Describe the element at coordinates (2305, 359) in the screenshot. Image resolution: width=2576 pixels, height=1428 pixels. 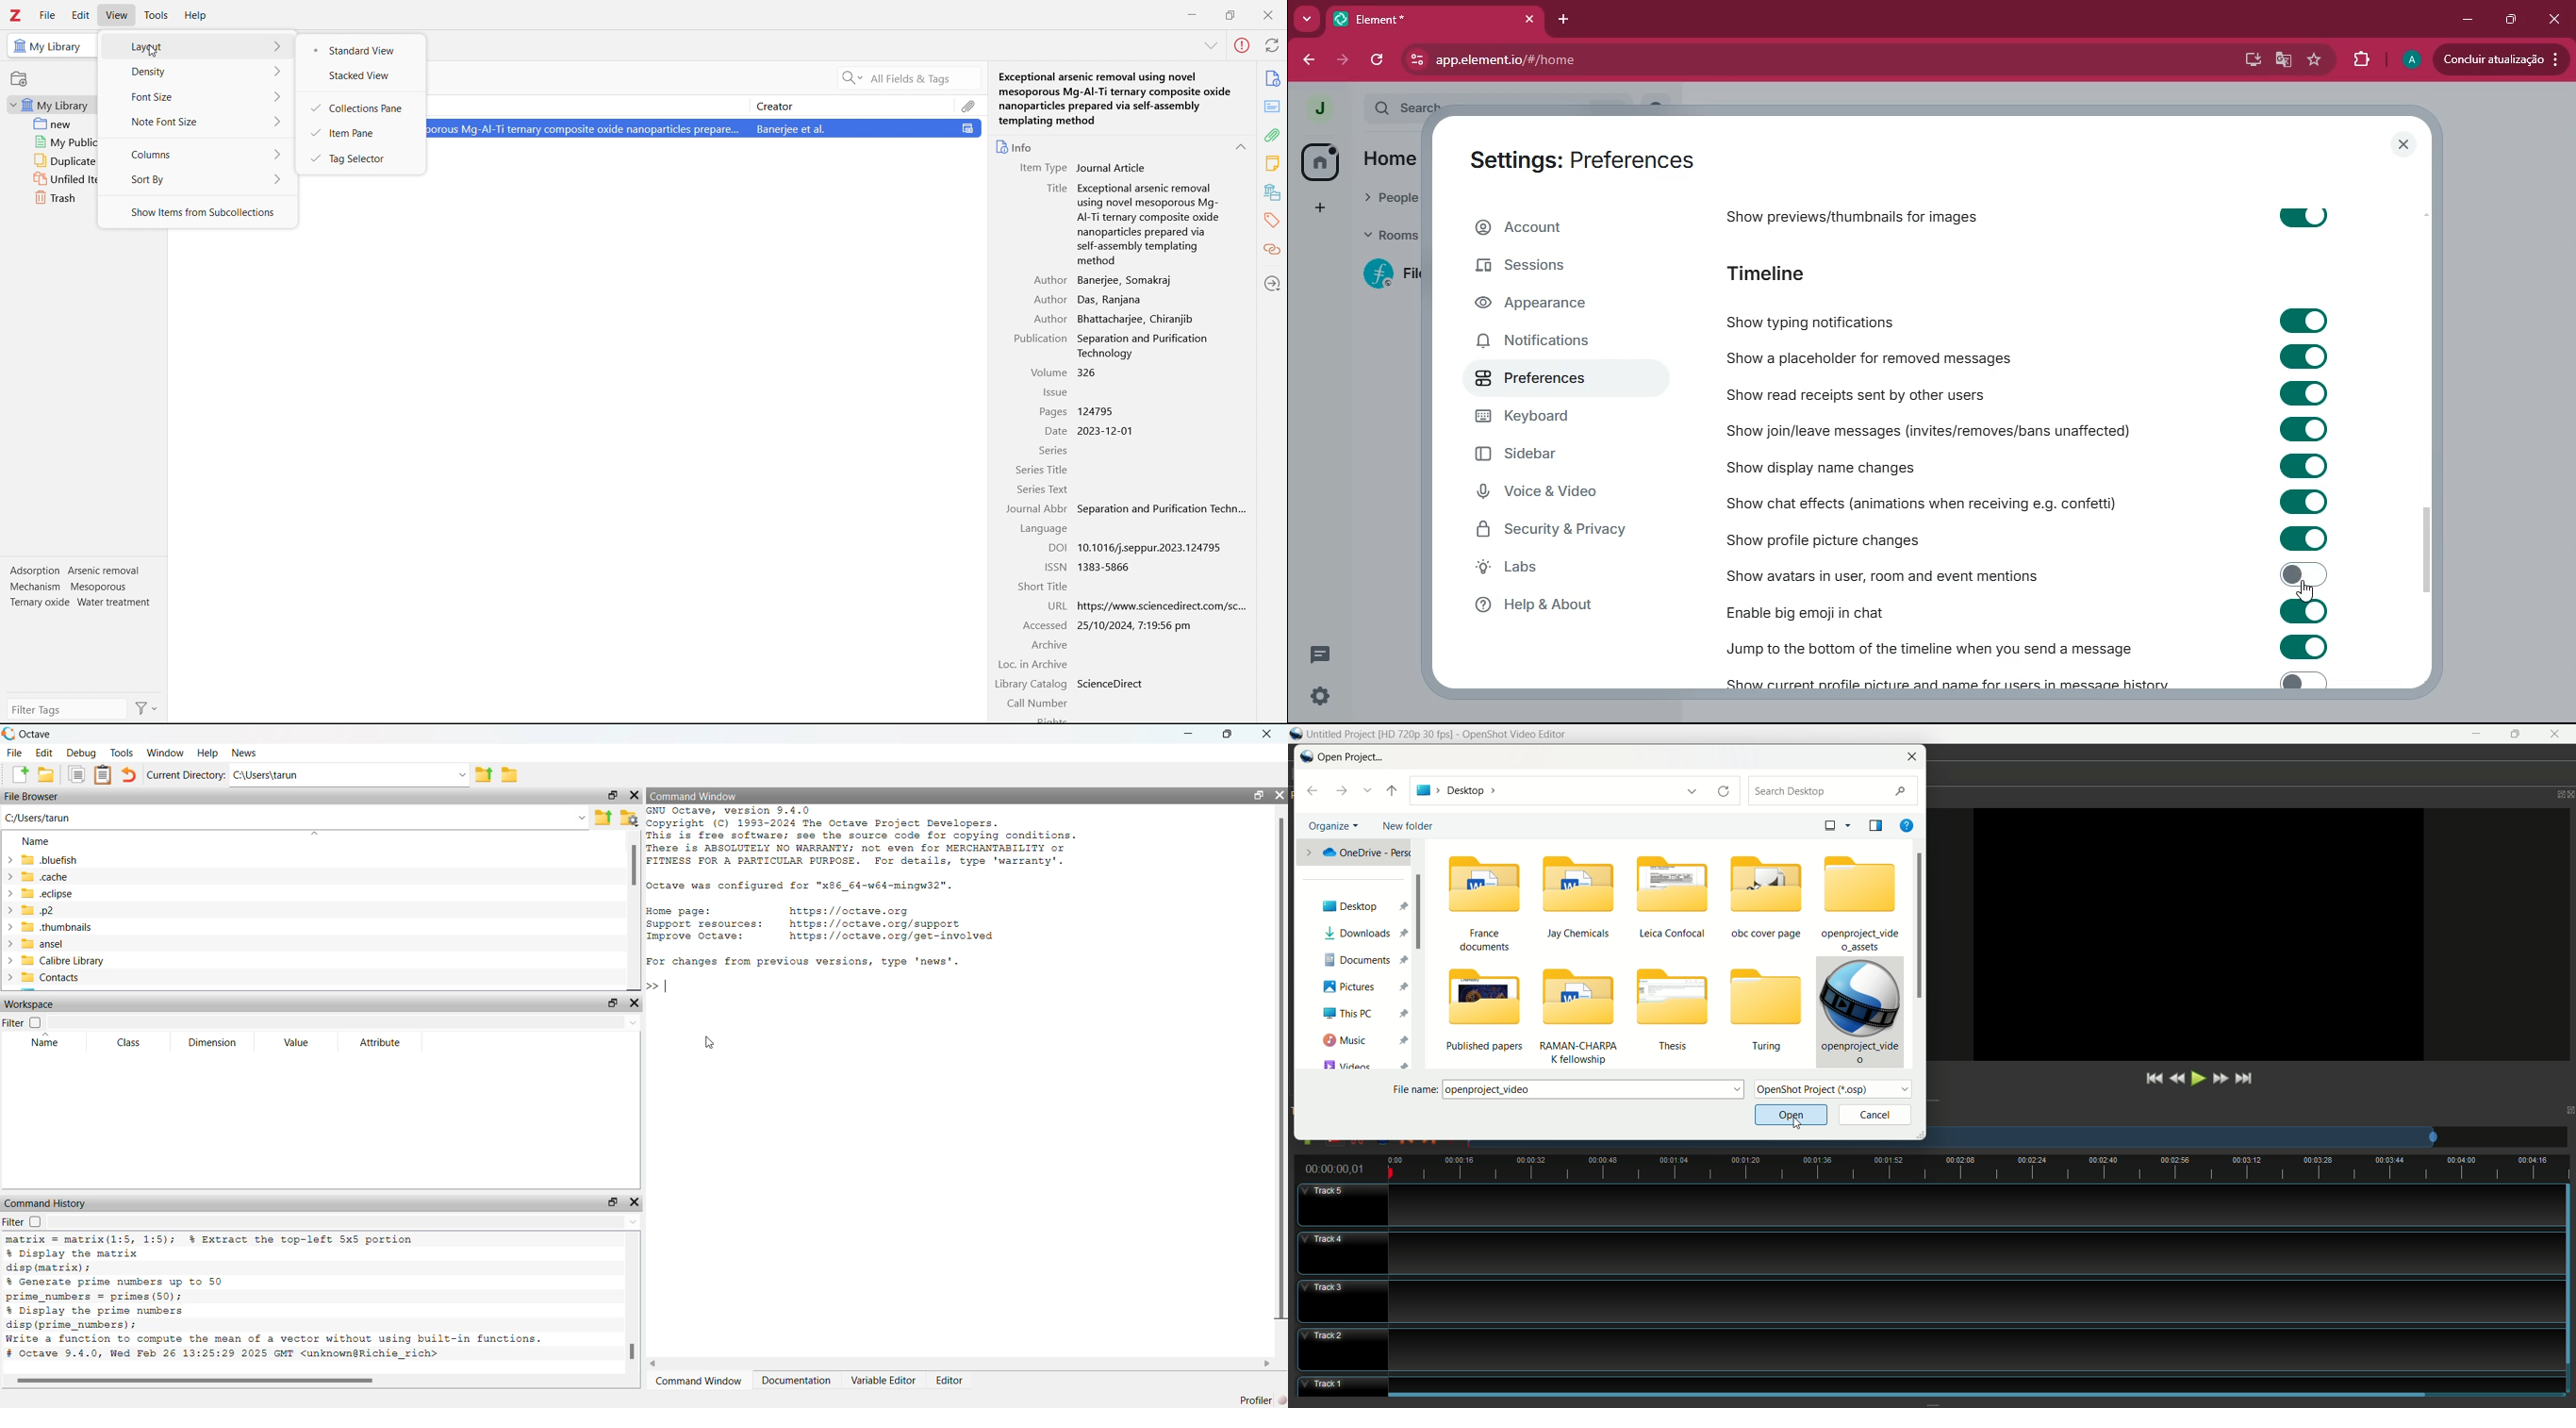
I see `toggle on ` at that location.